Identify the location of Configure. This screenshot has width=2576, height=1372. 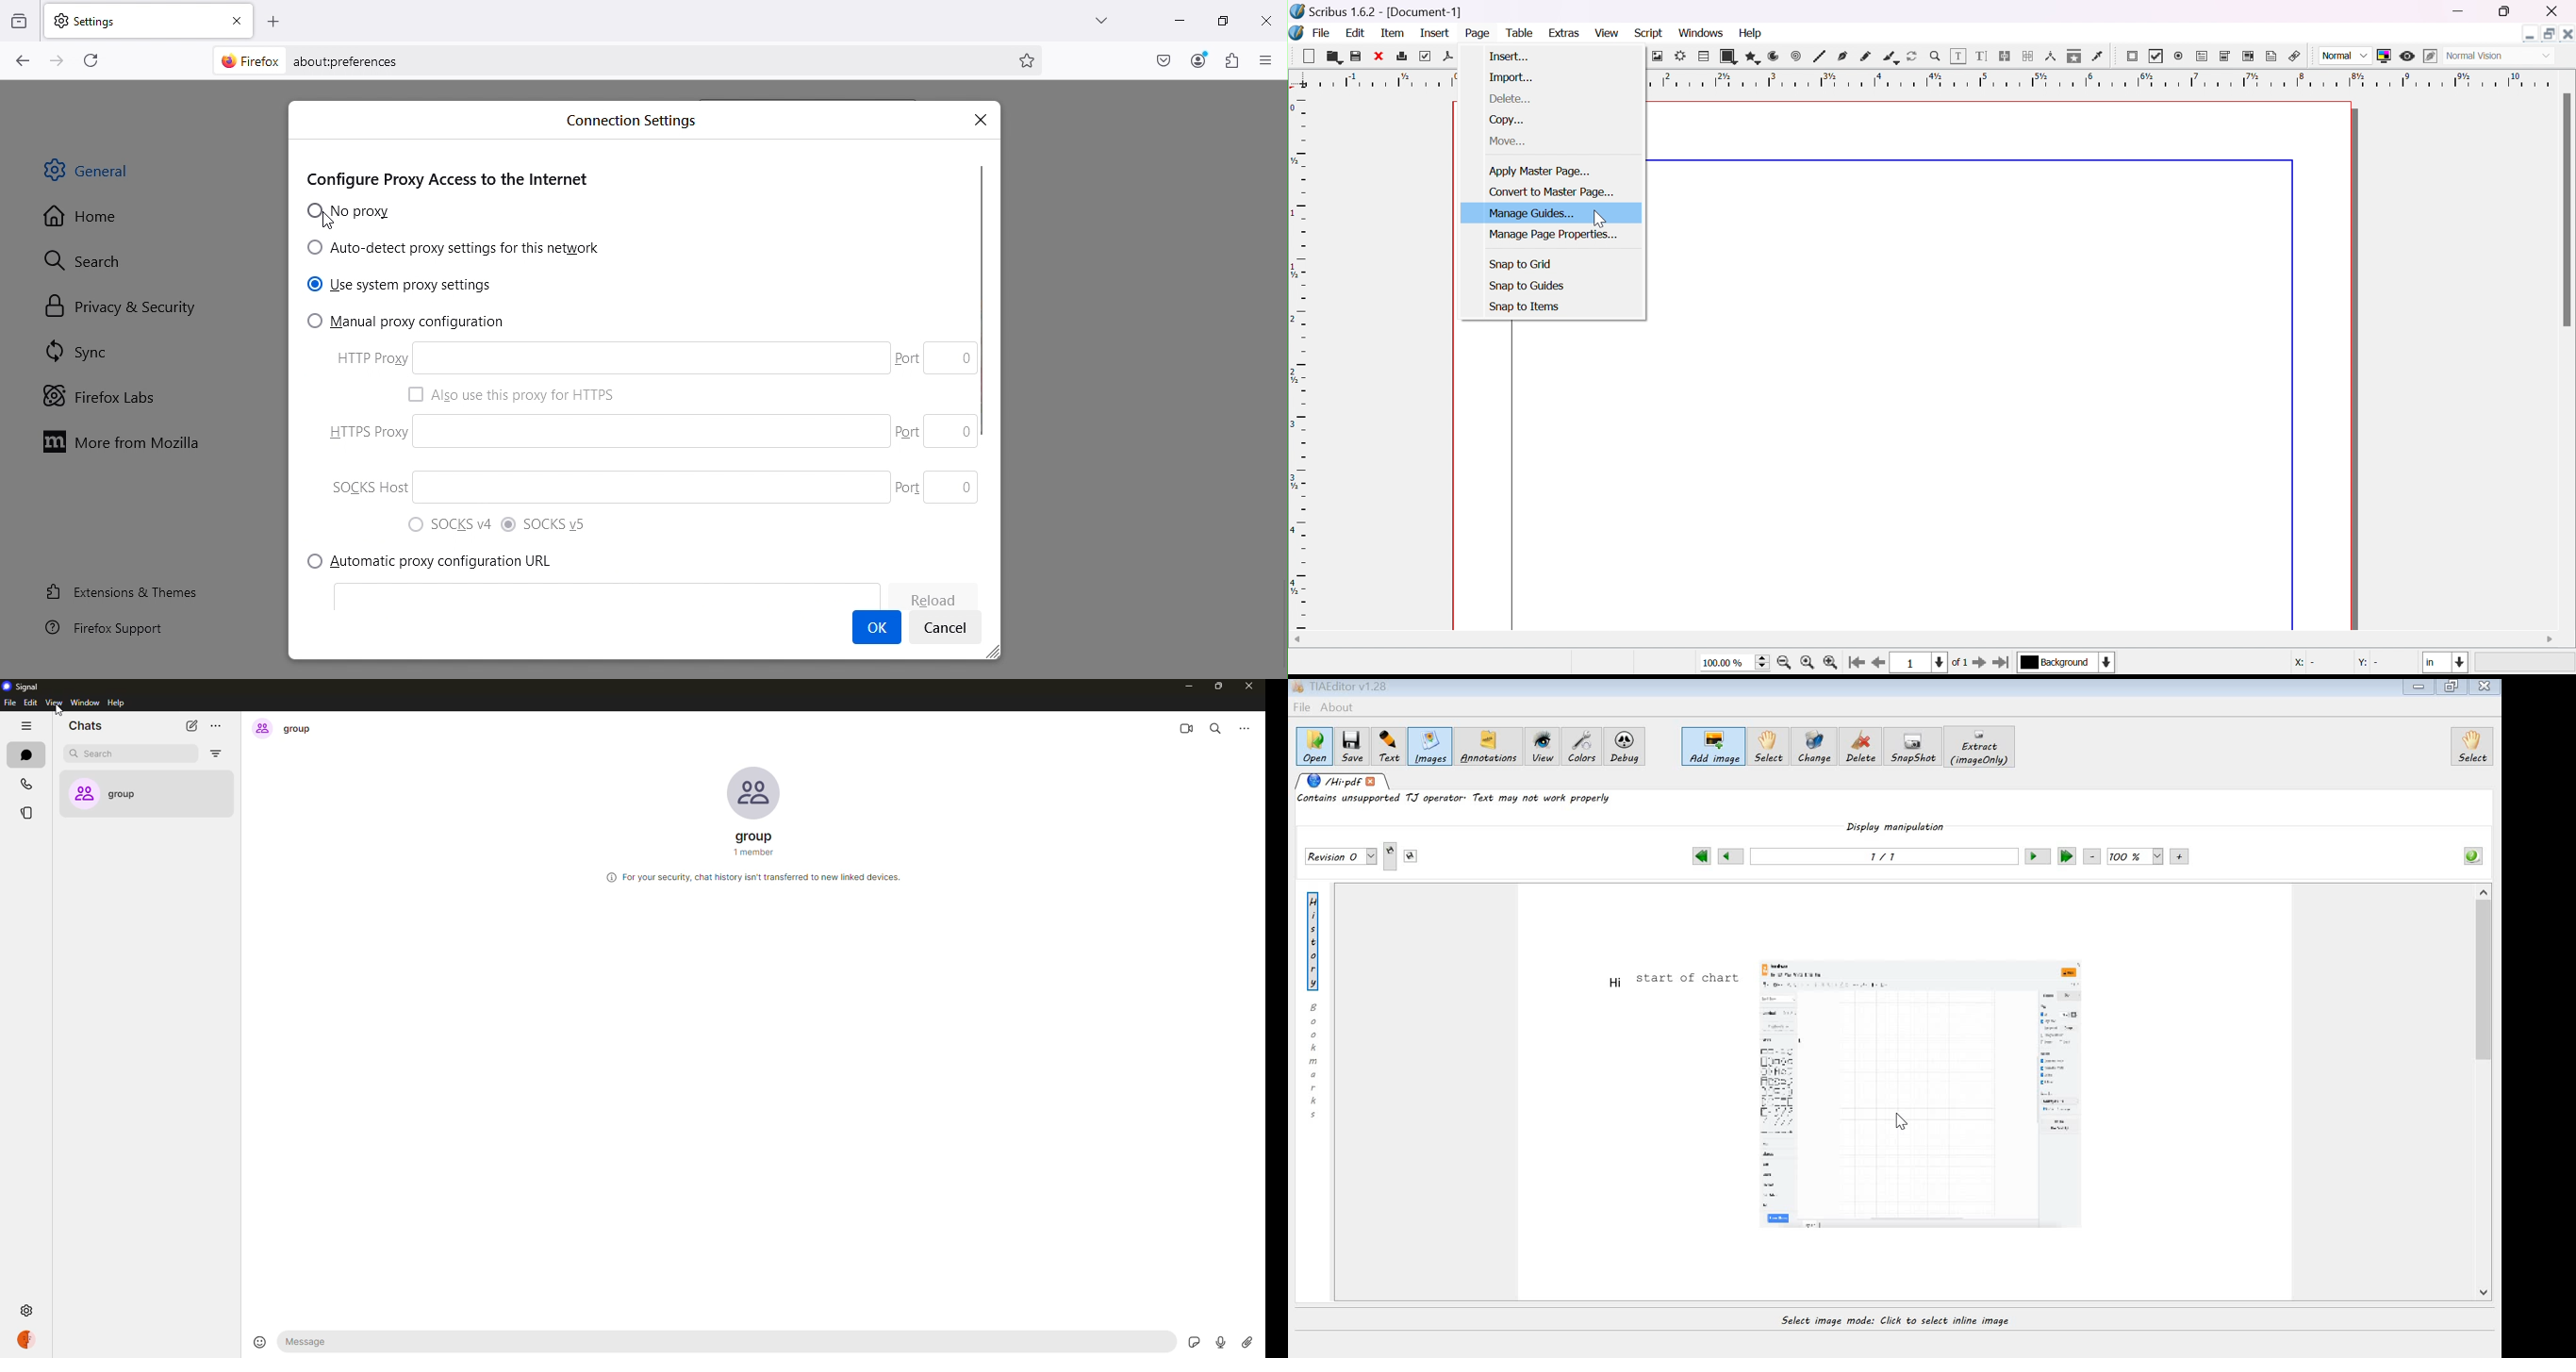
(459, 174).